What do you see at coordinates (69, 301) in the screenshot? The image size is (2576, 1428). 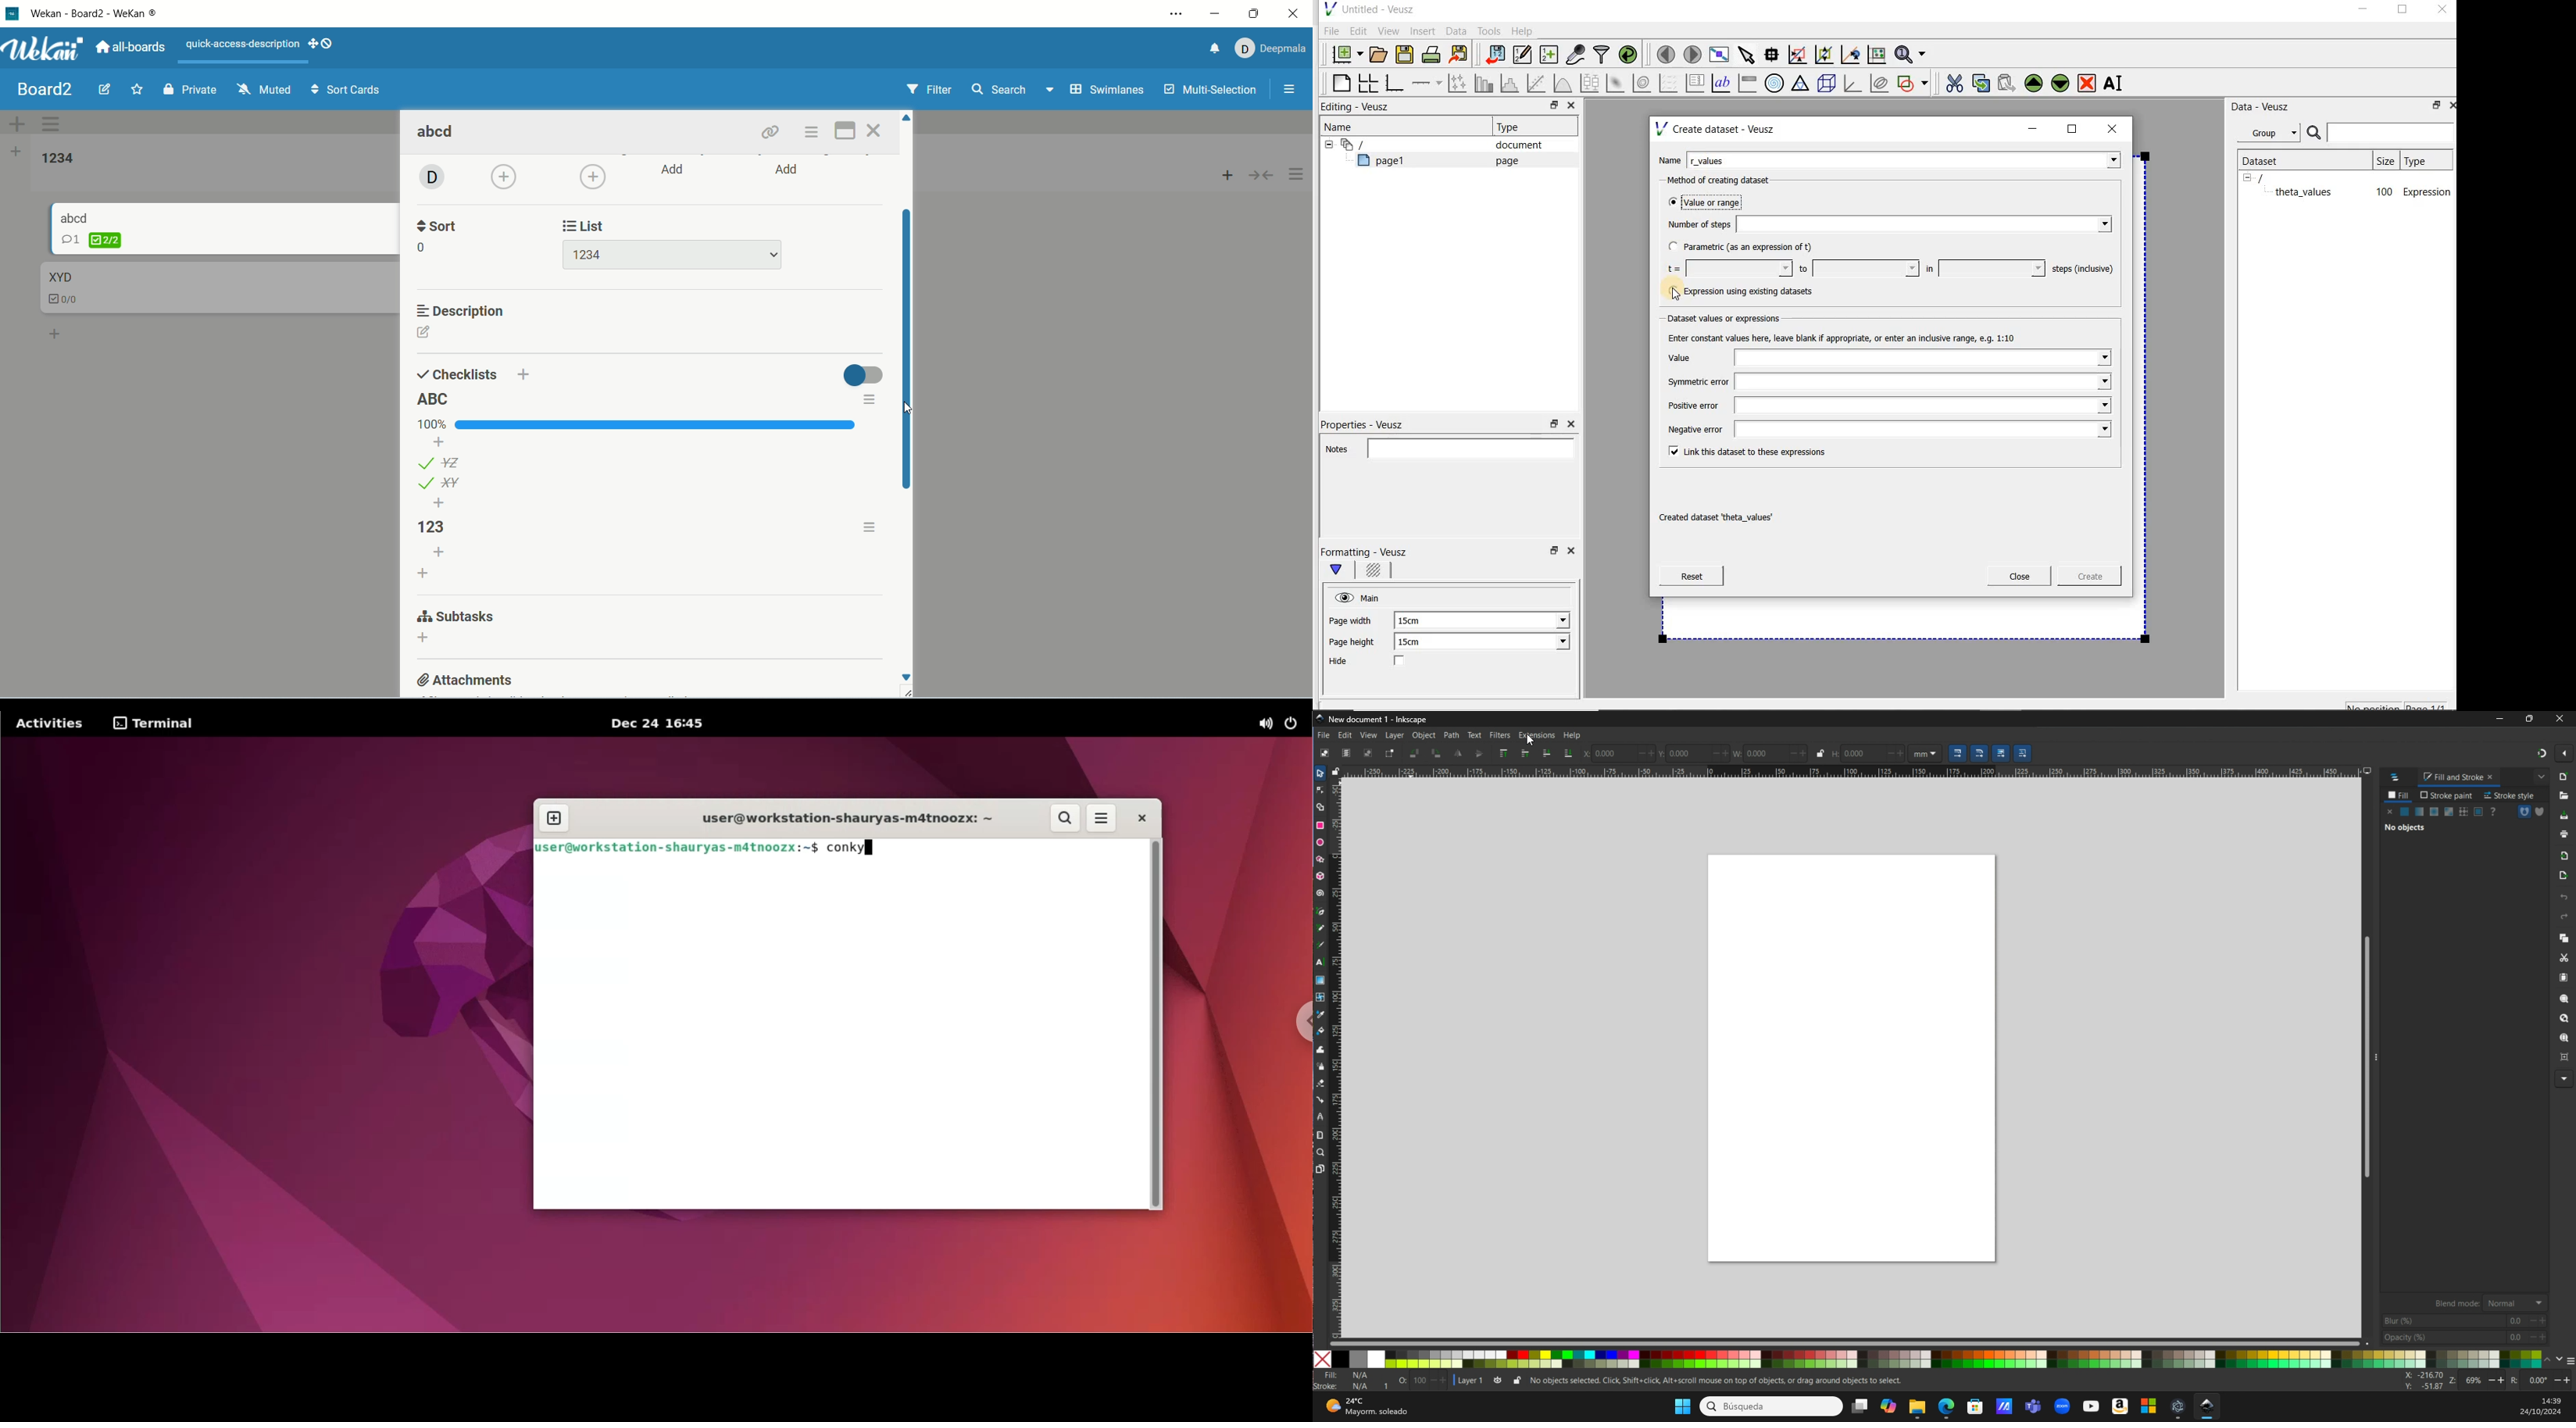 I see `checklist` at bounding box center [69, 301].